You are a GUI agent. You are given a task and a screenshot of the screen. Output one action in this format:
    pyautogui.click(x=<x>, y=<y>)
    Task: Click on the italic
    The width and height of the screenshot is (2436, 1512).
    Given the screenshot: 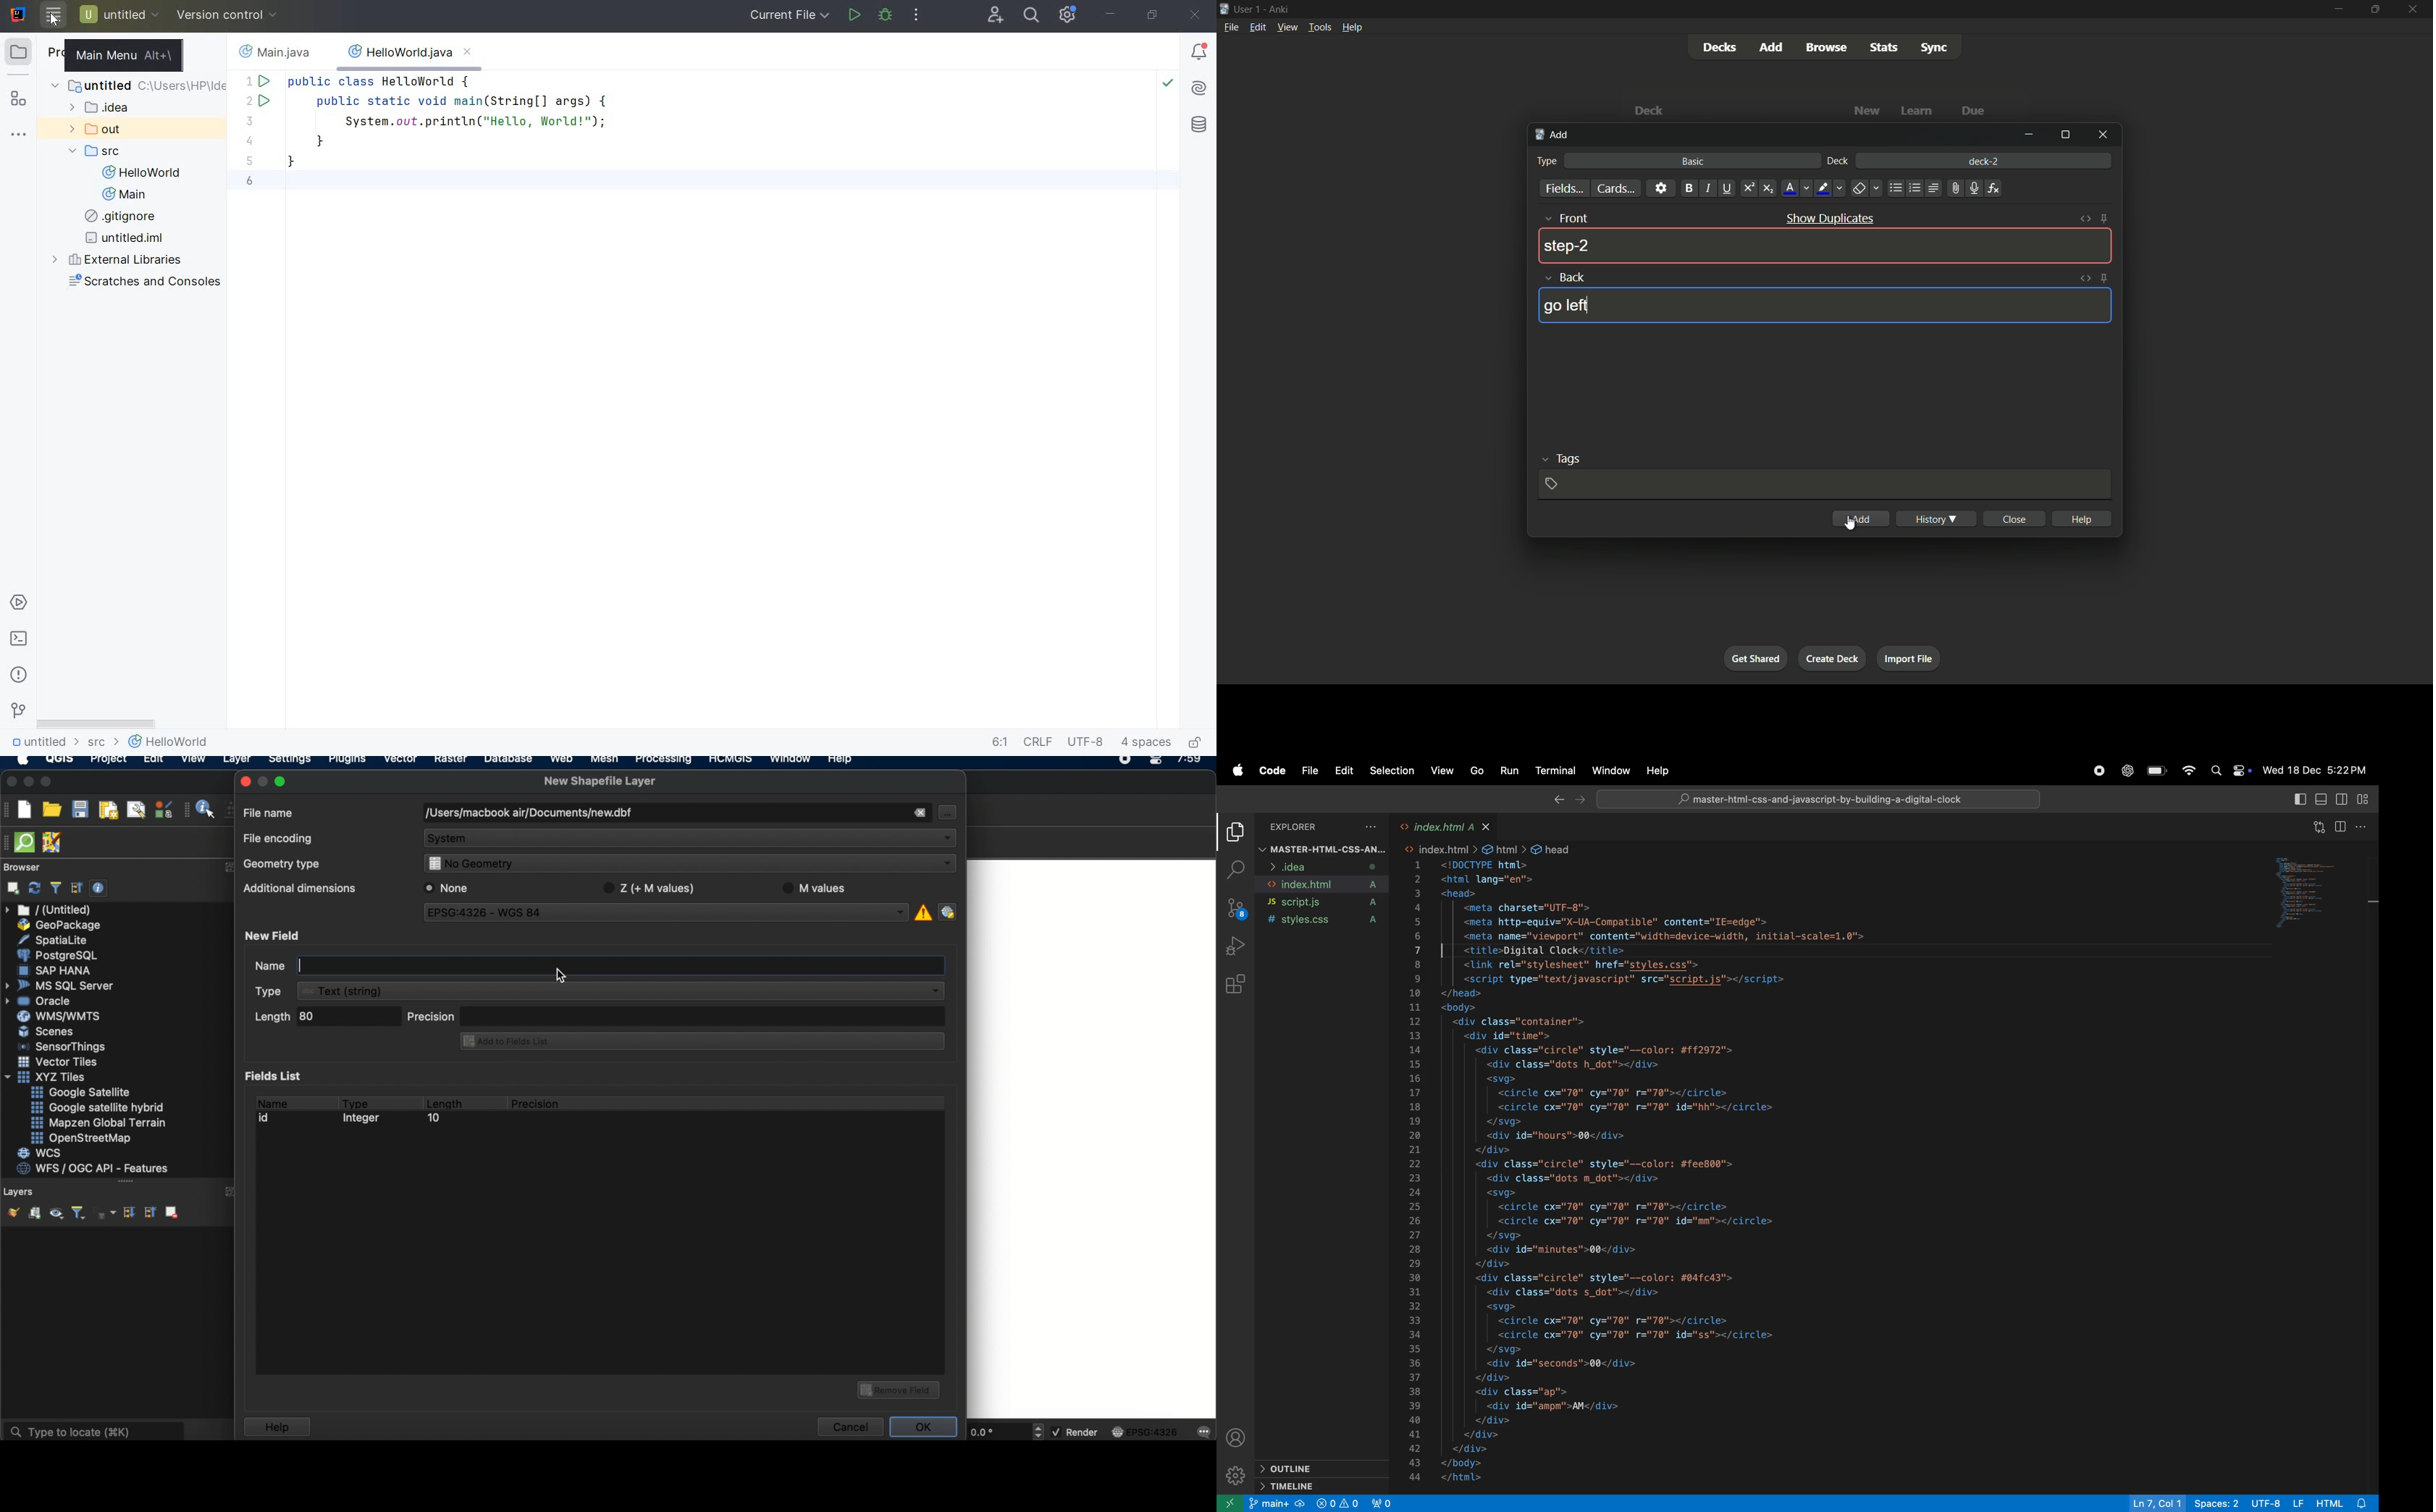 What is the action you would take?
    pyautogui.click(x=1707, y=189)
    